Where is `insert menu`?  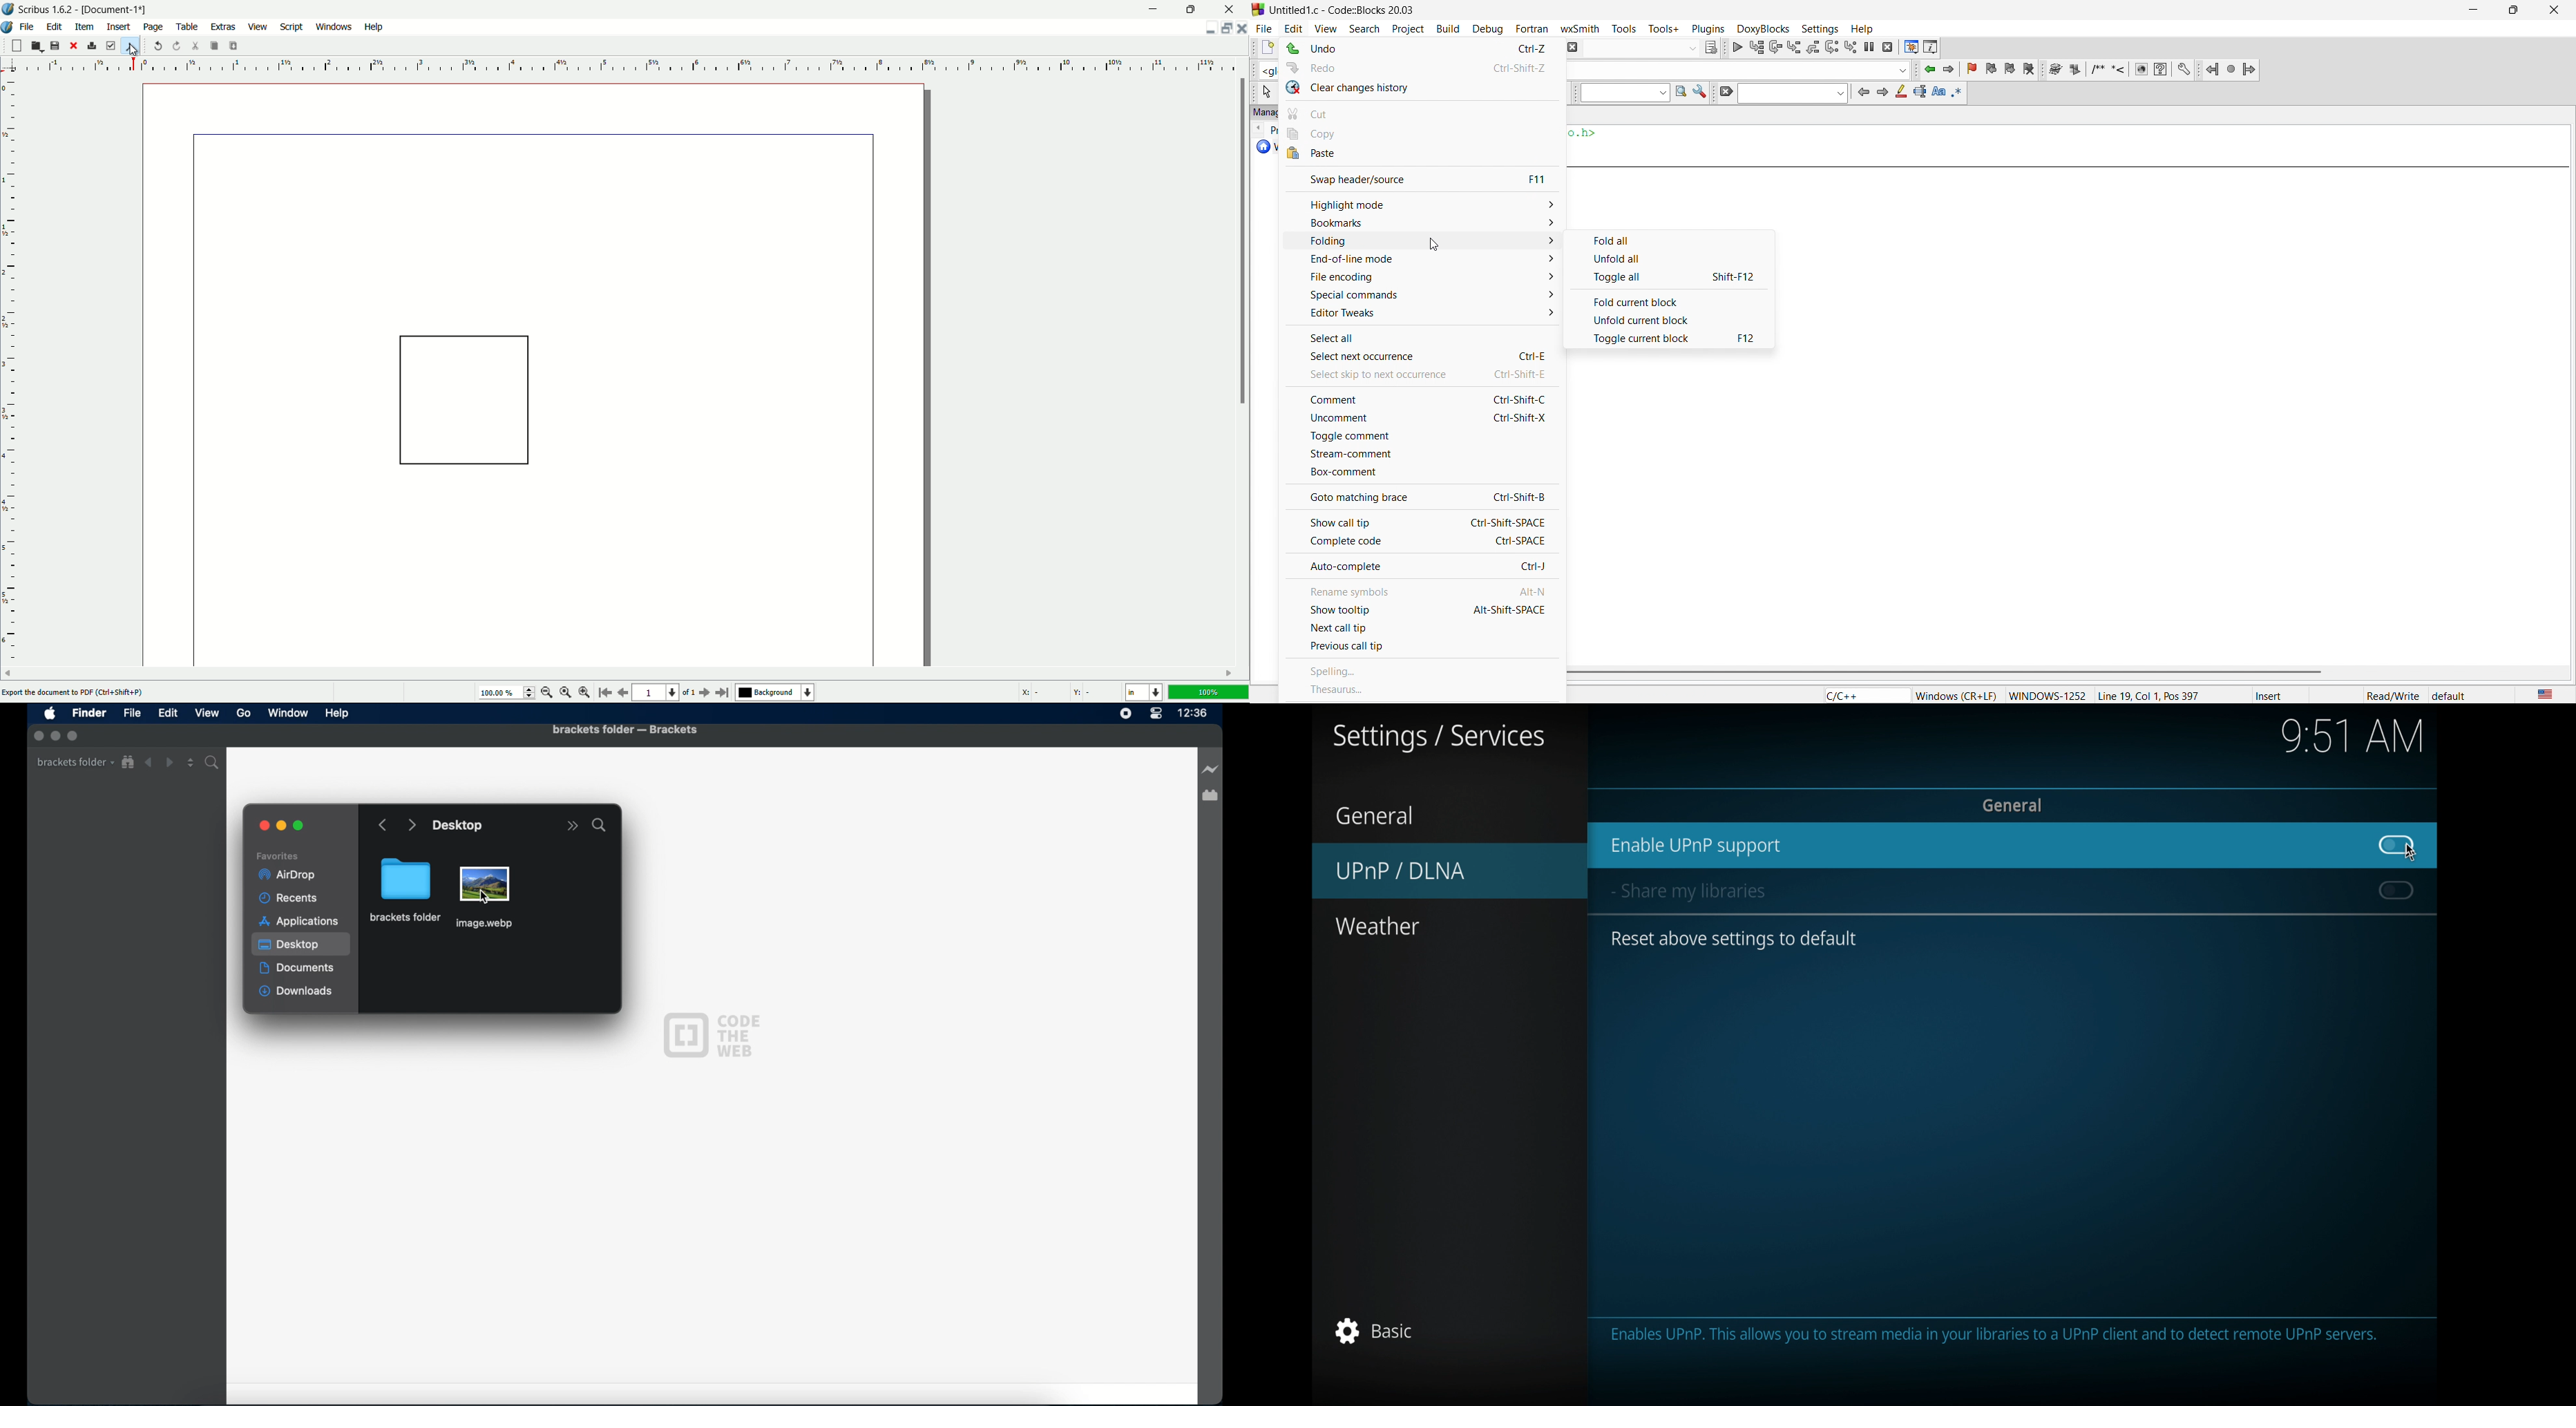 insert menu is located at coordinates (119, 27).